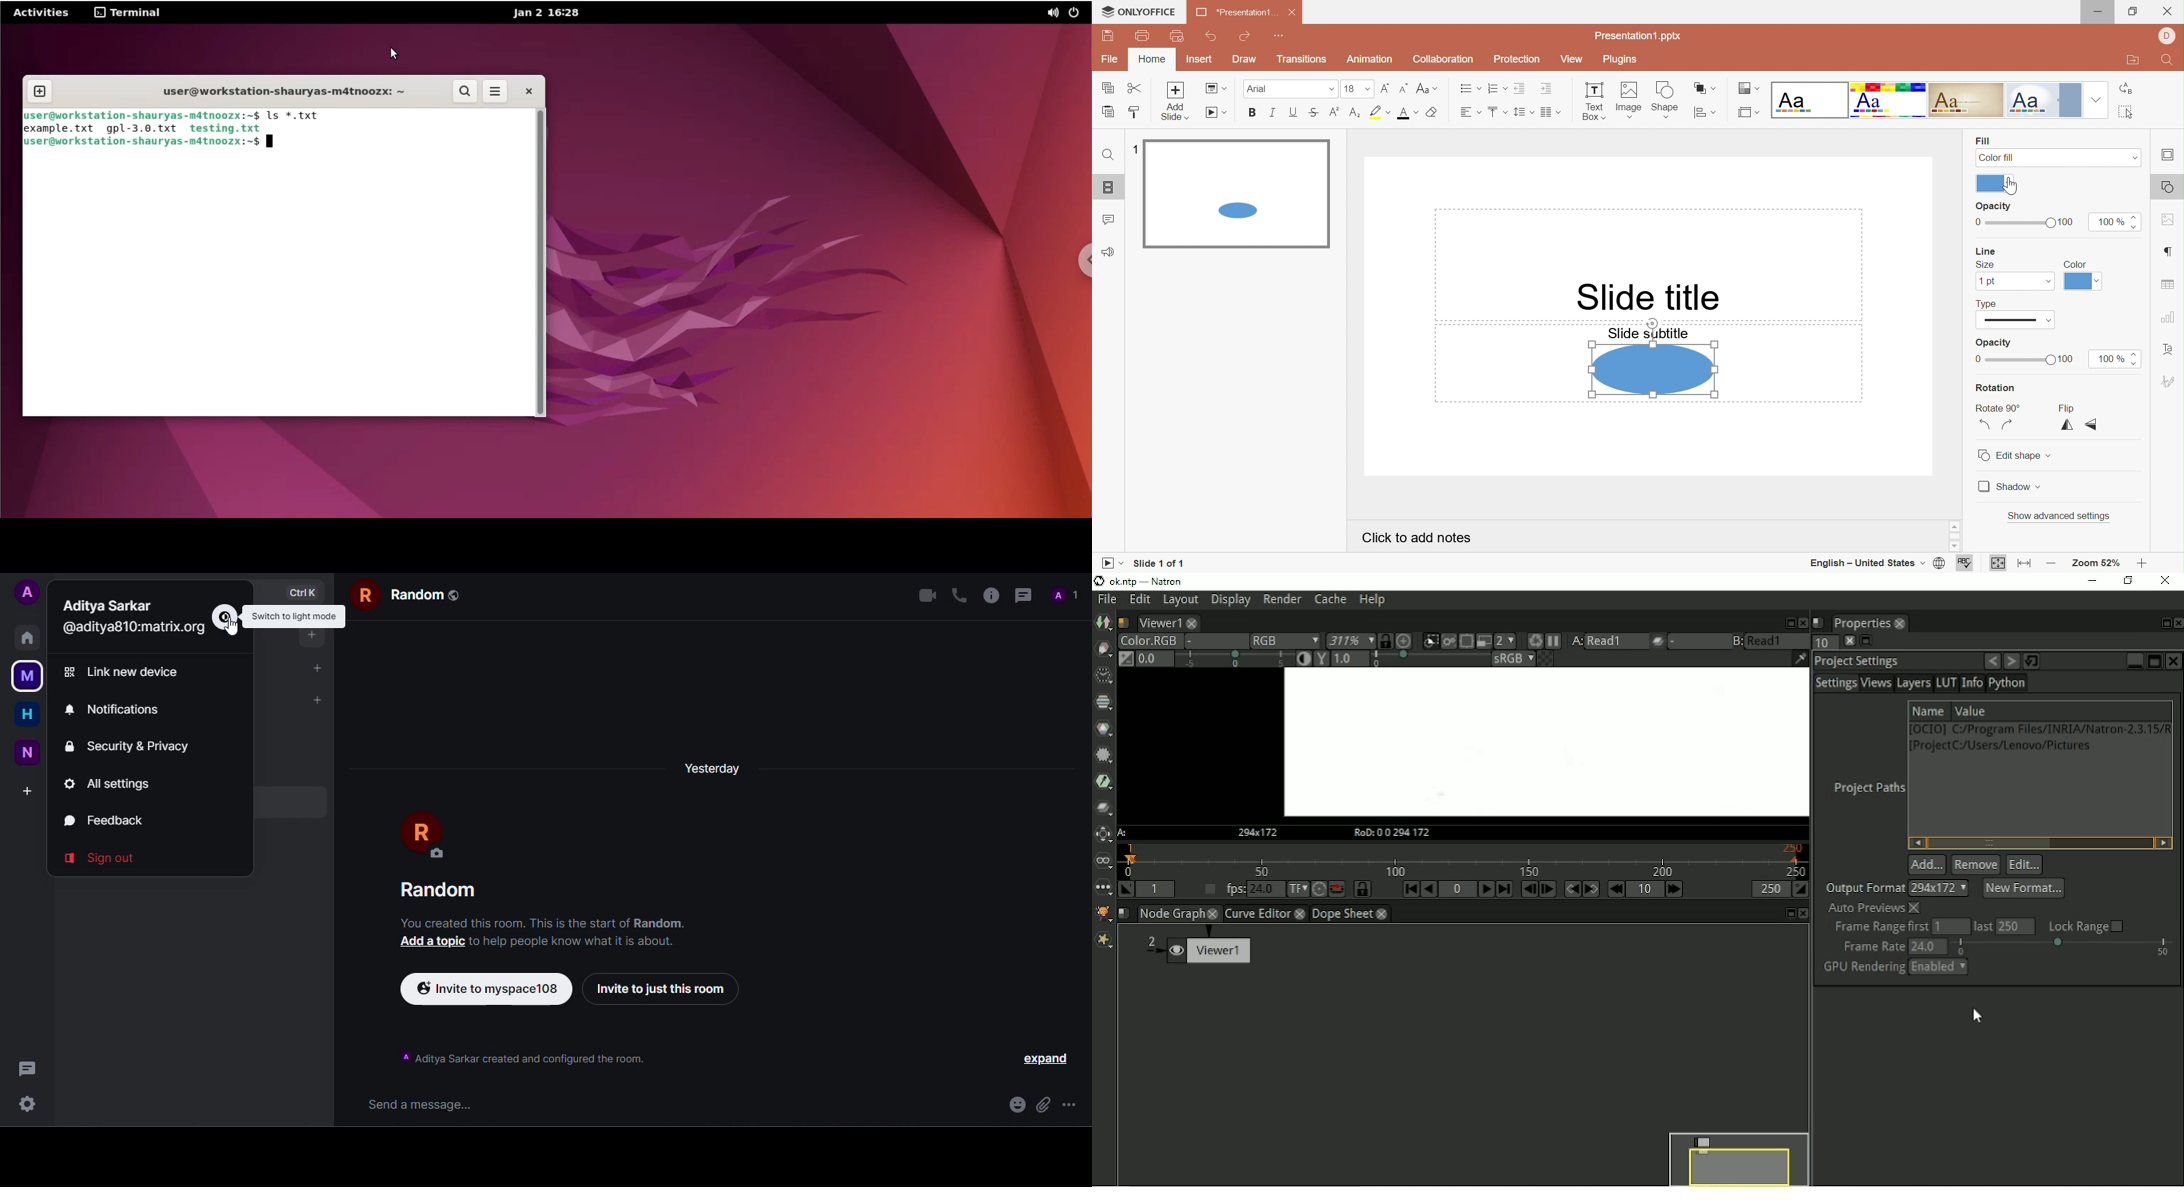 This screenshot has width=2184, height=1204. I want to click on Table settings, so click(2169, 286).